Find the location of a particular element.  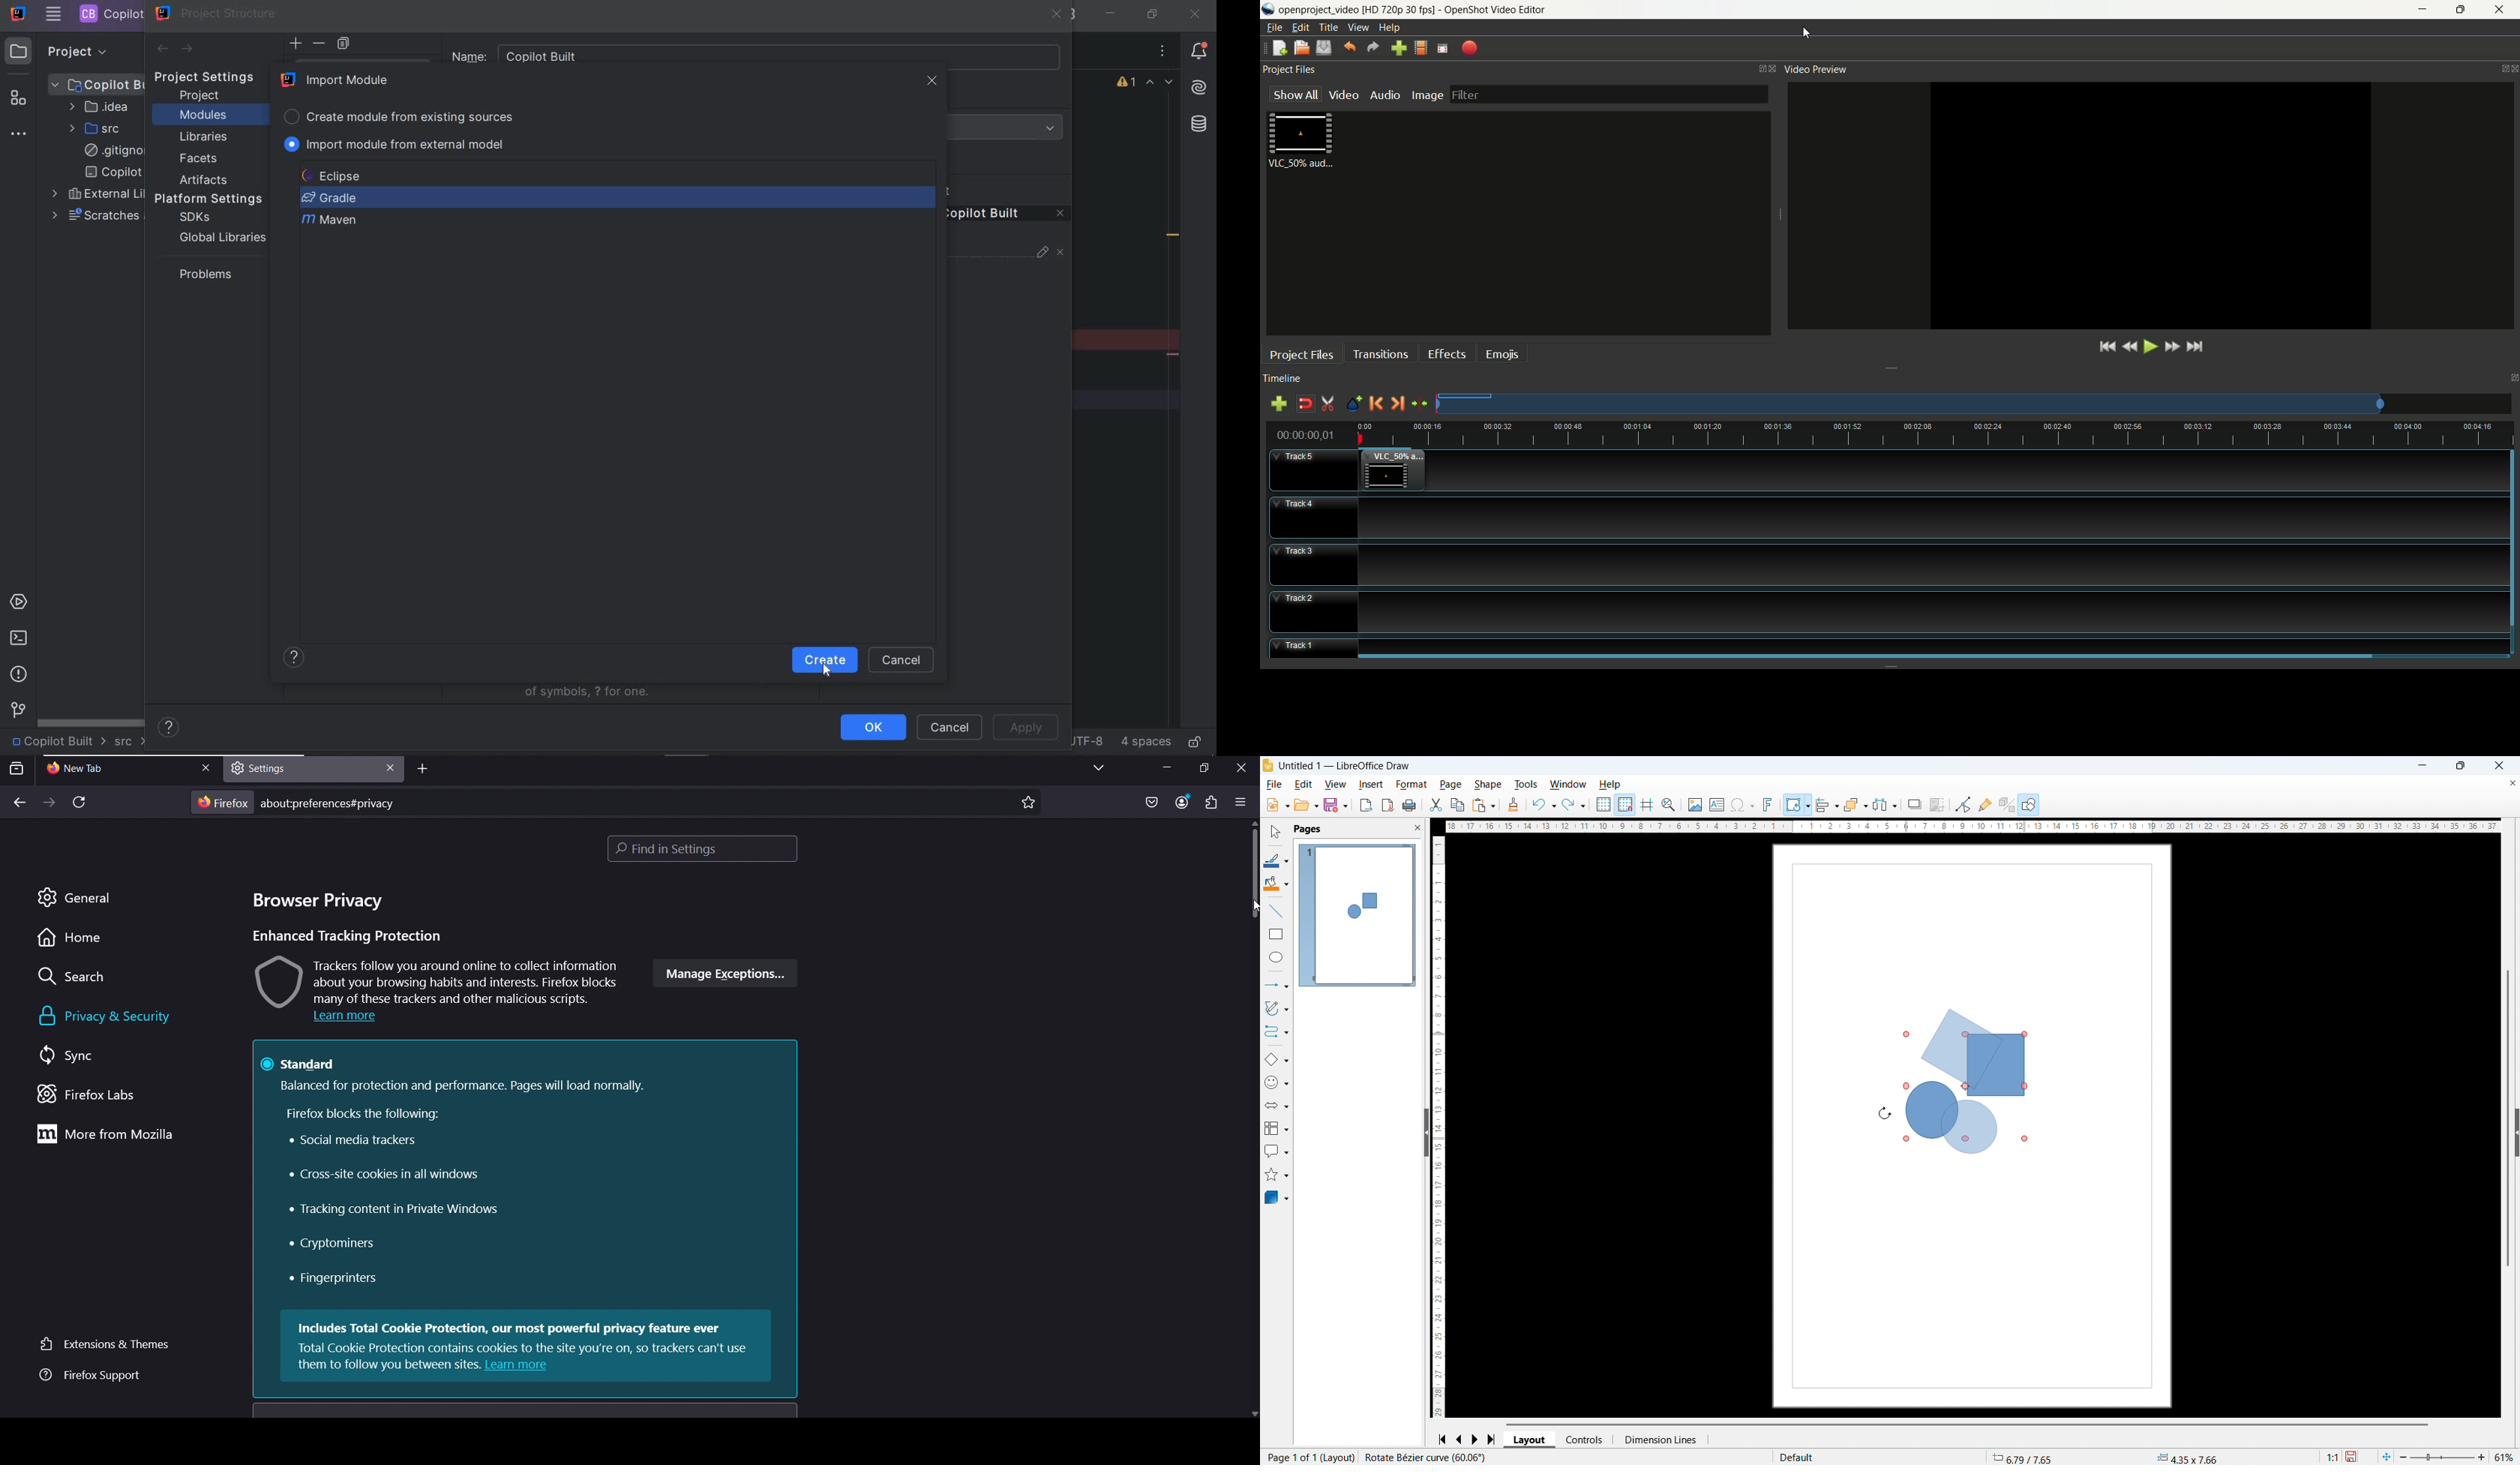

sync is located at coordinates (70, 1056).